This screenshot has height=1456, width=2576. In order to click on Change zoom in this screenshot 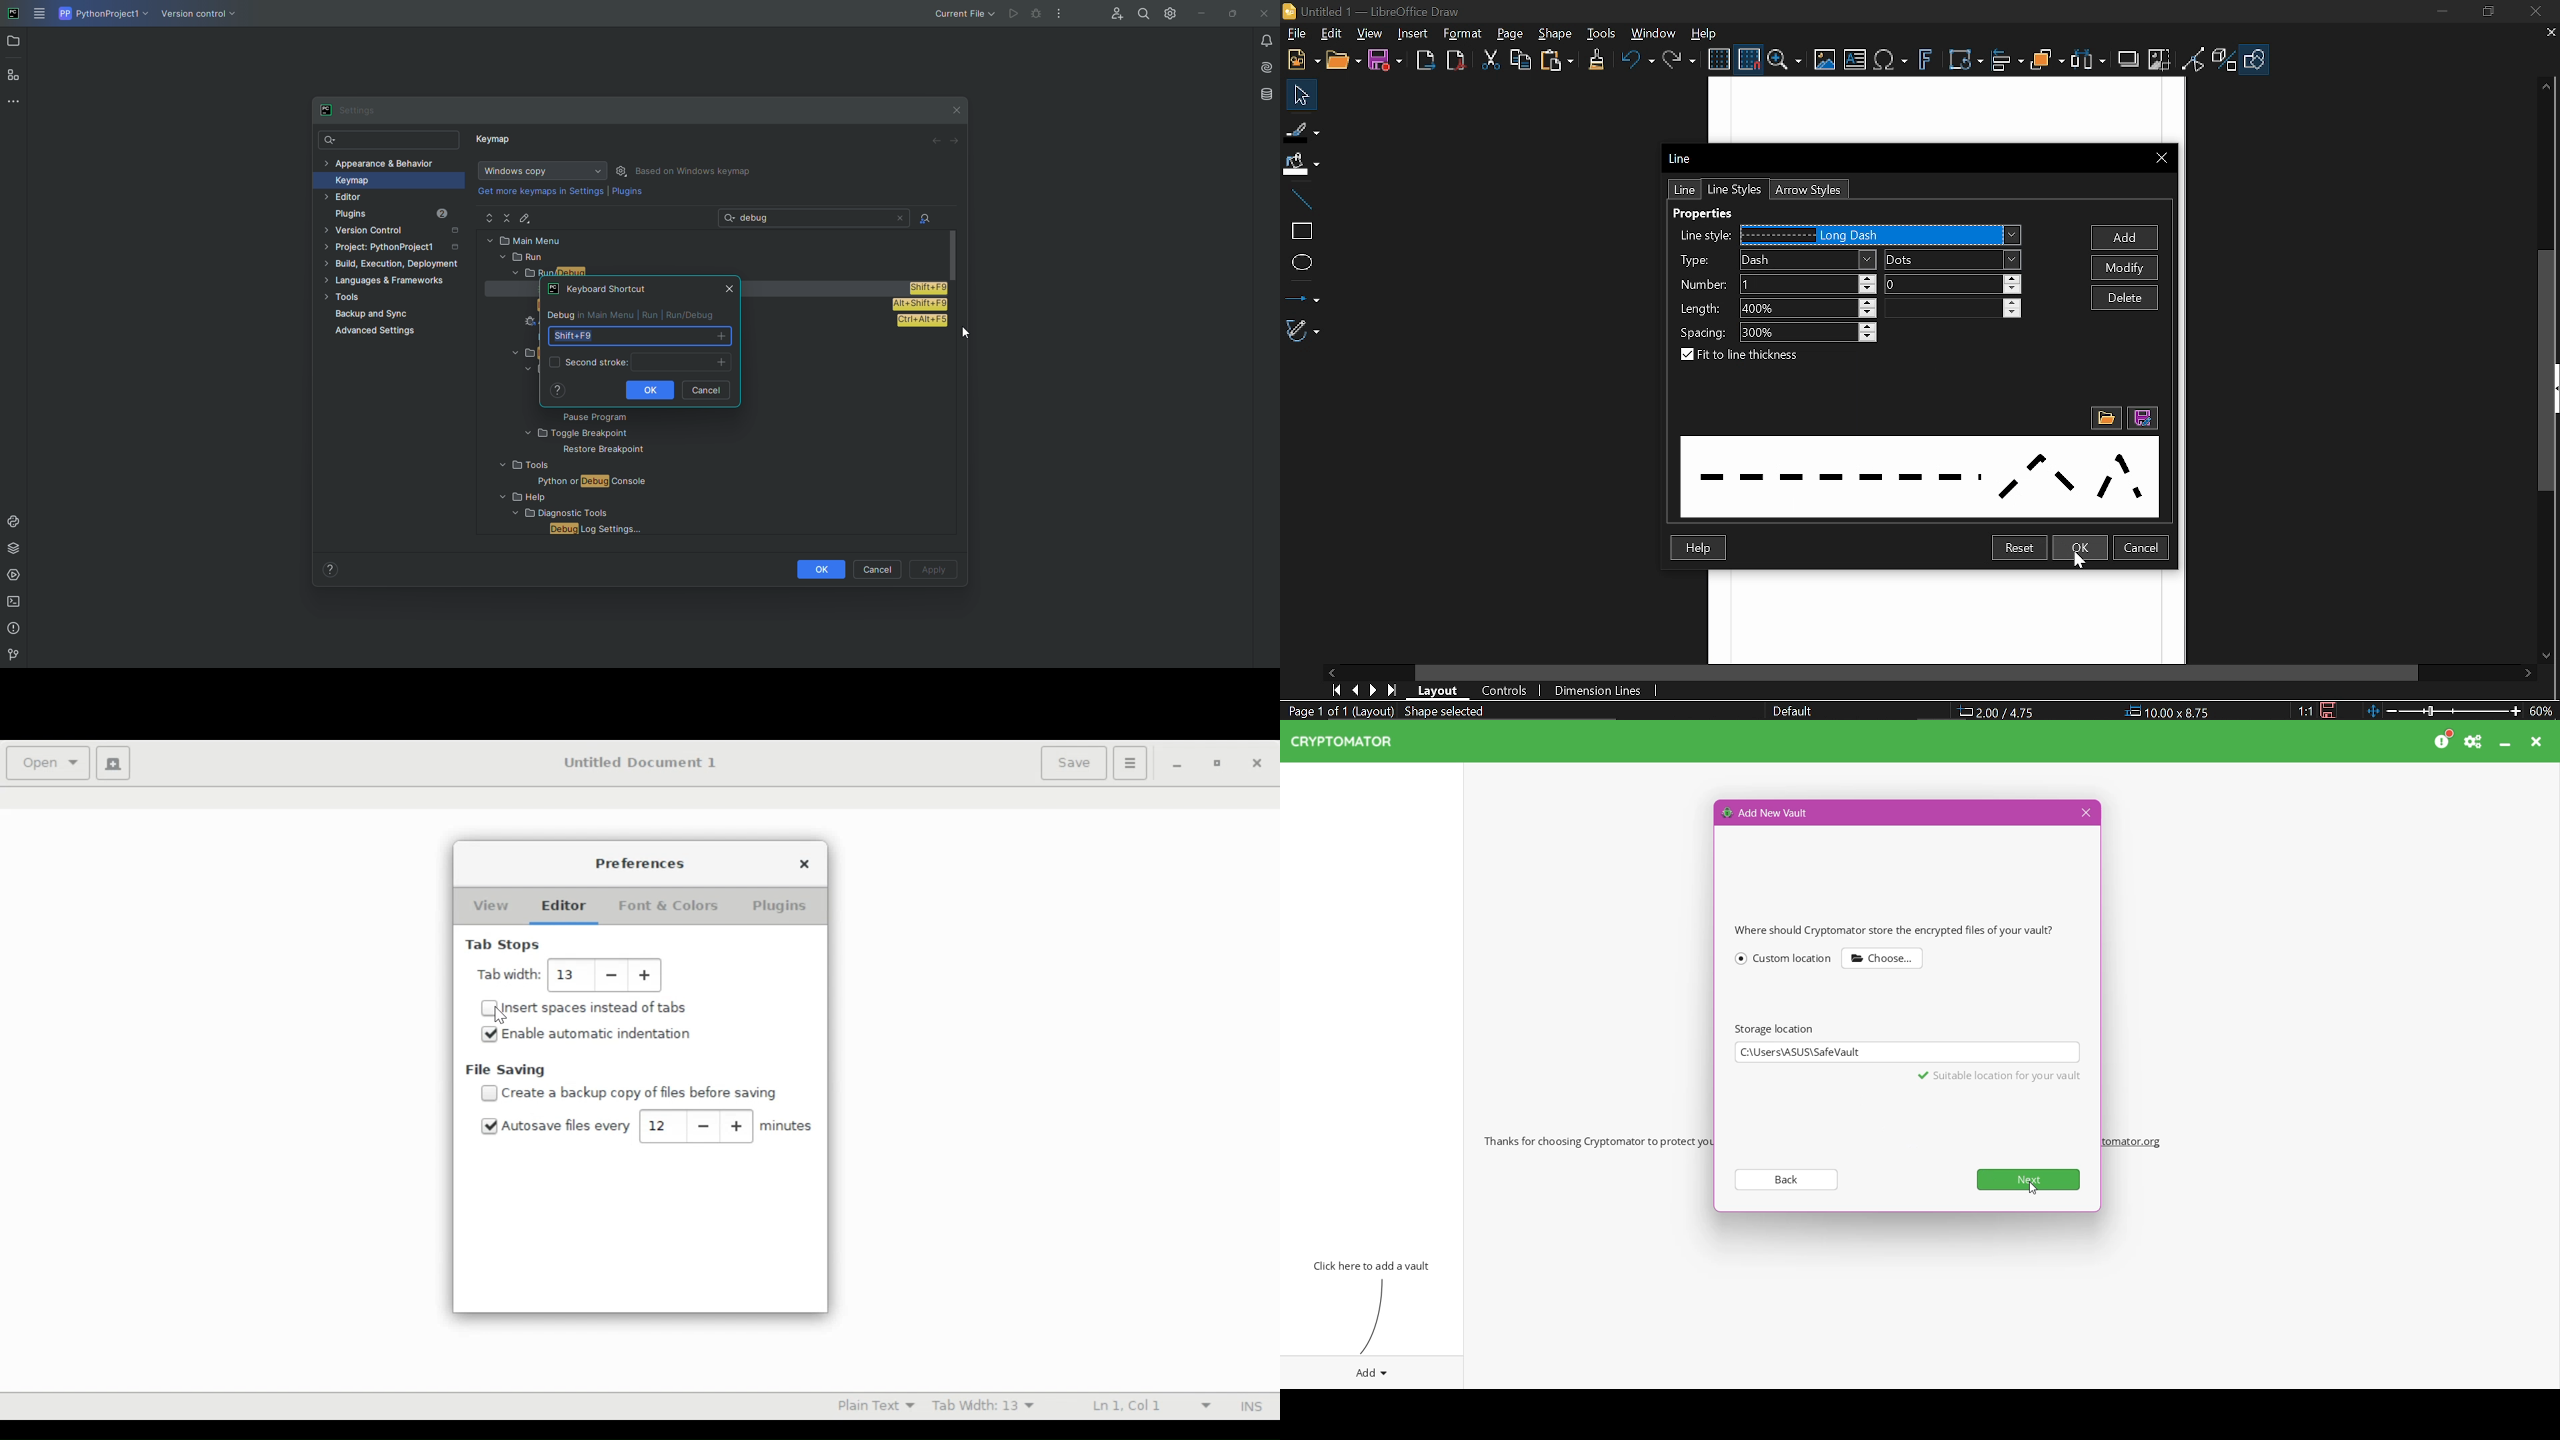, I will do `click(2439, 711)`.